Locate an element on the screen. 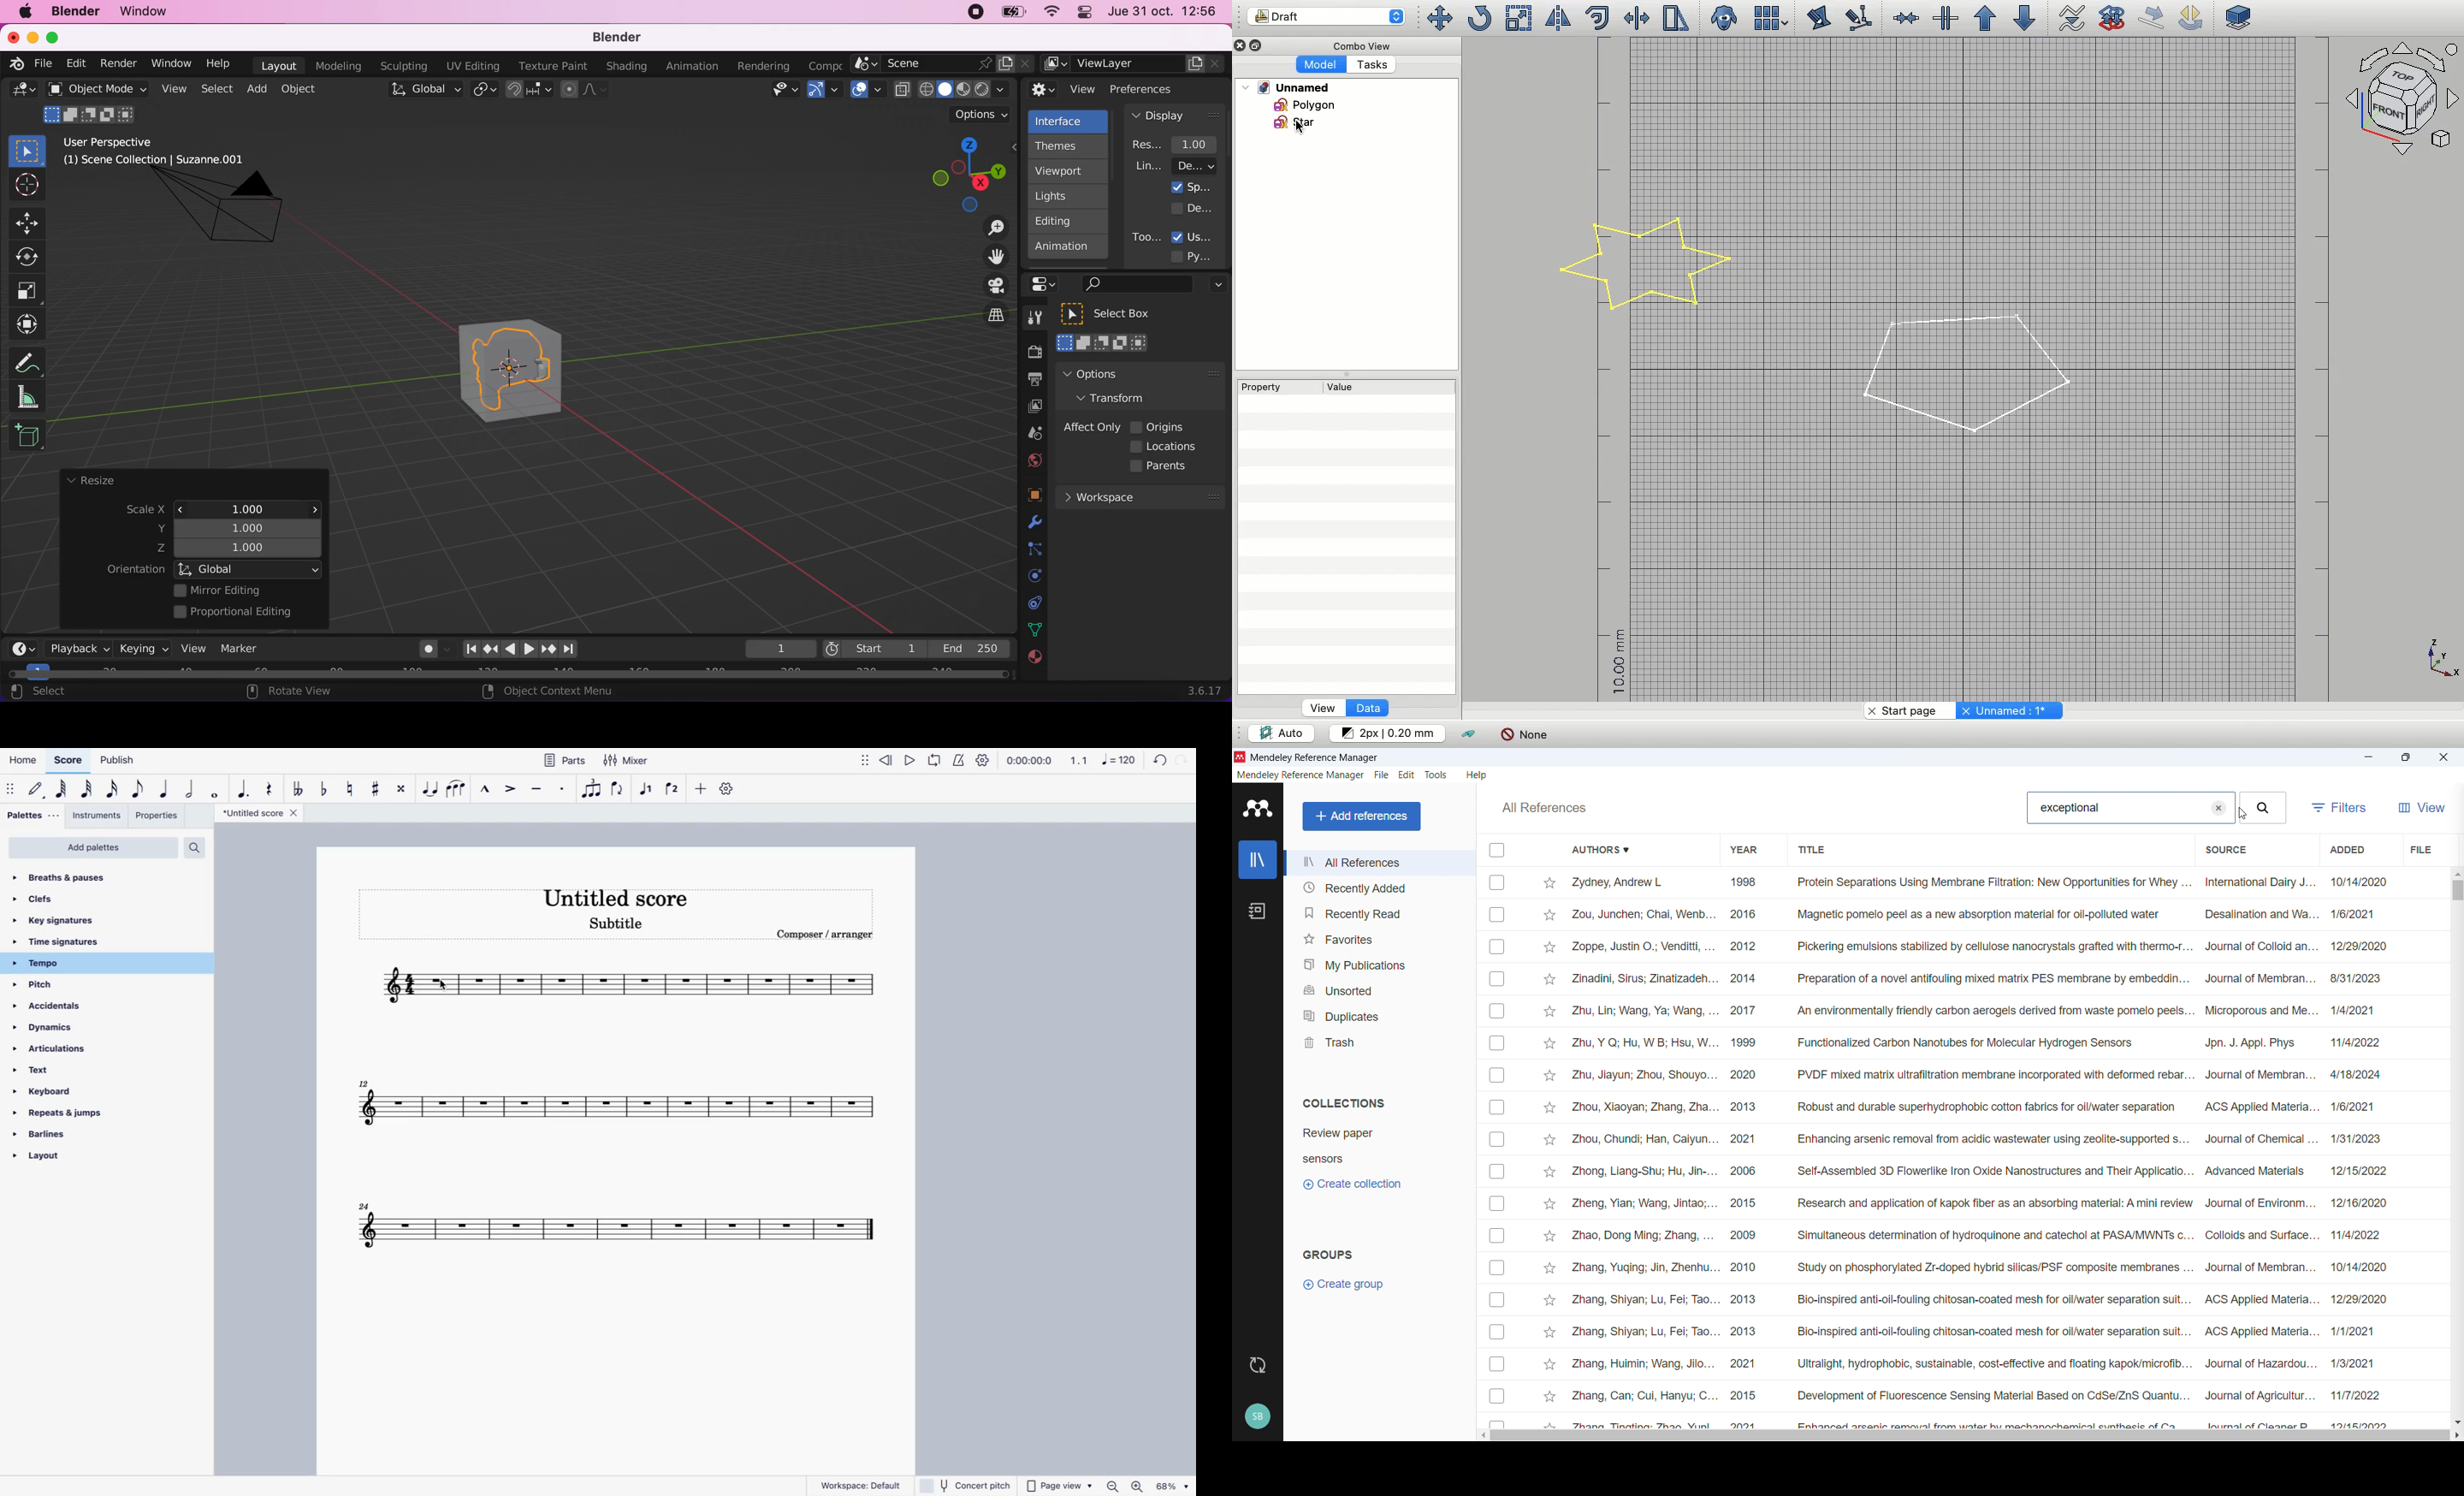 The height and width of the screenshot is (1512, 2464). Collection 1  is located at coordinates (1338, 1132).